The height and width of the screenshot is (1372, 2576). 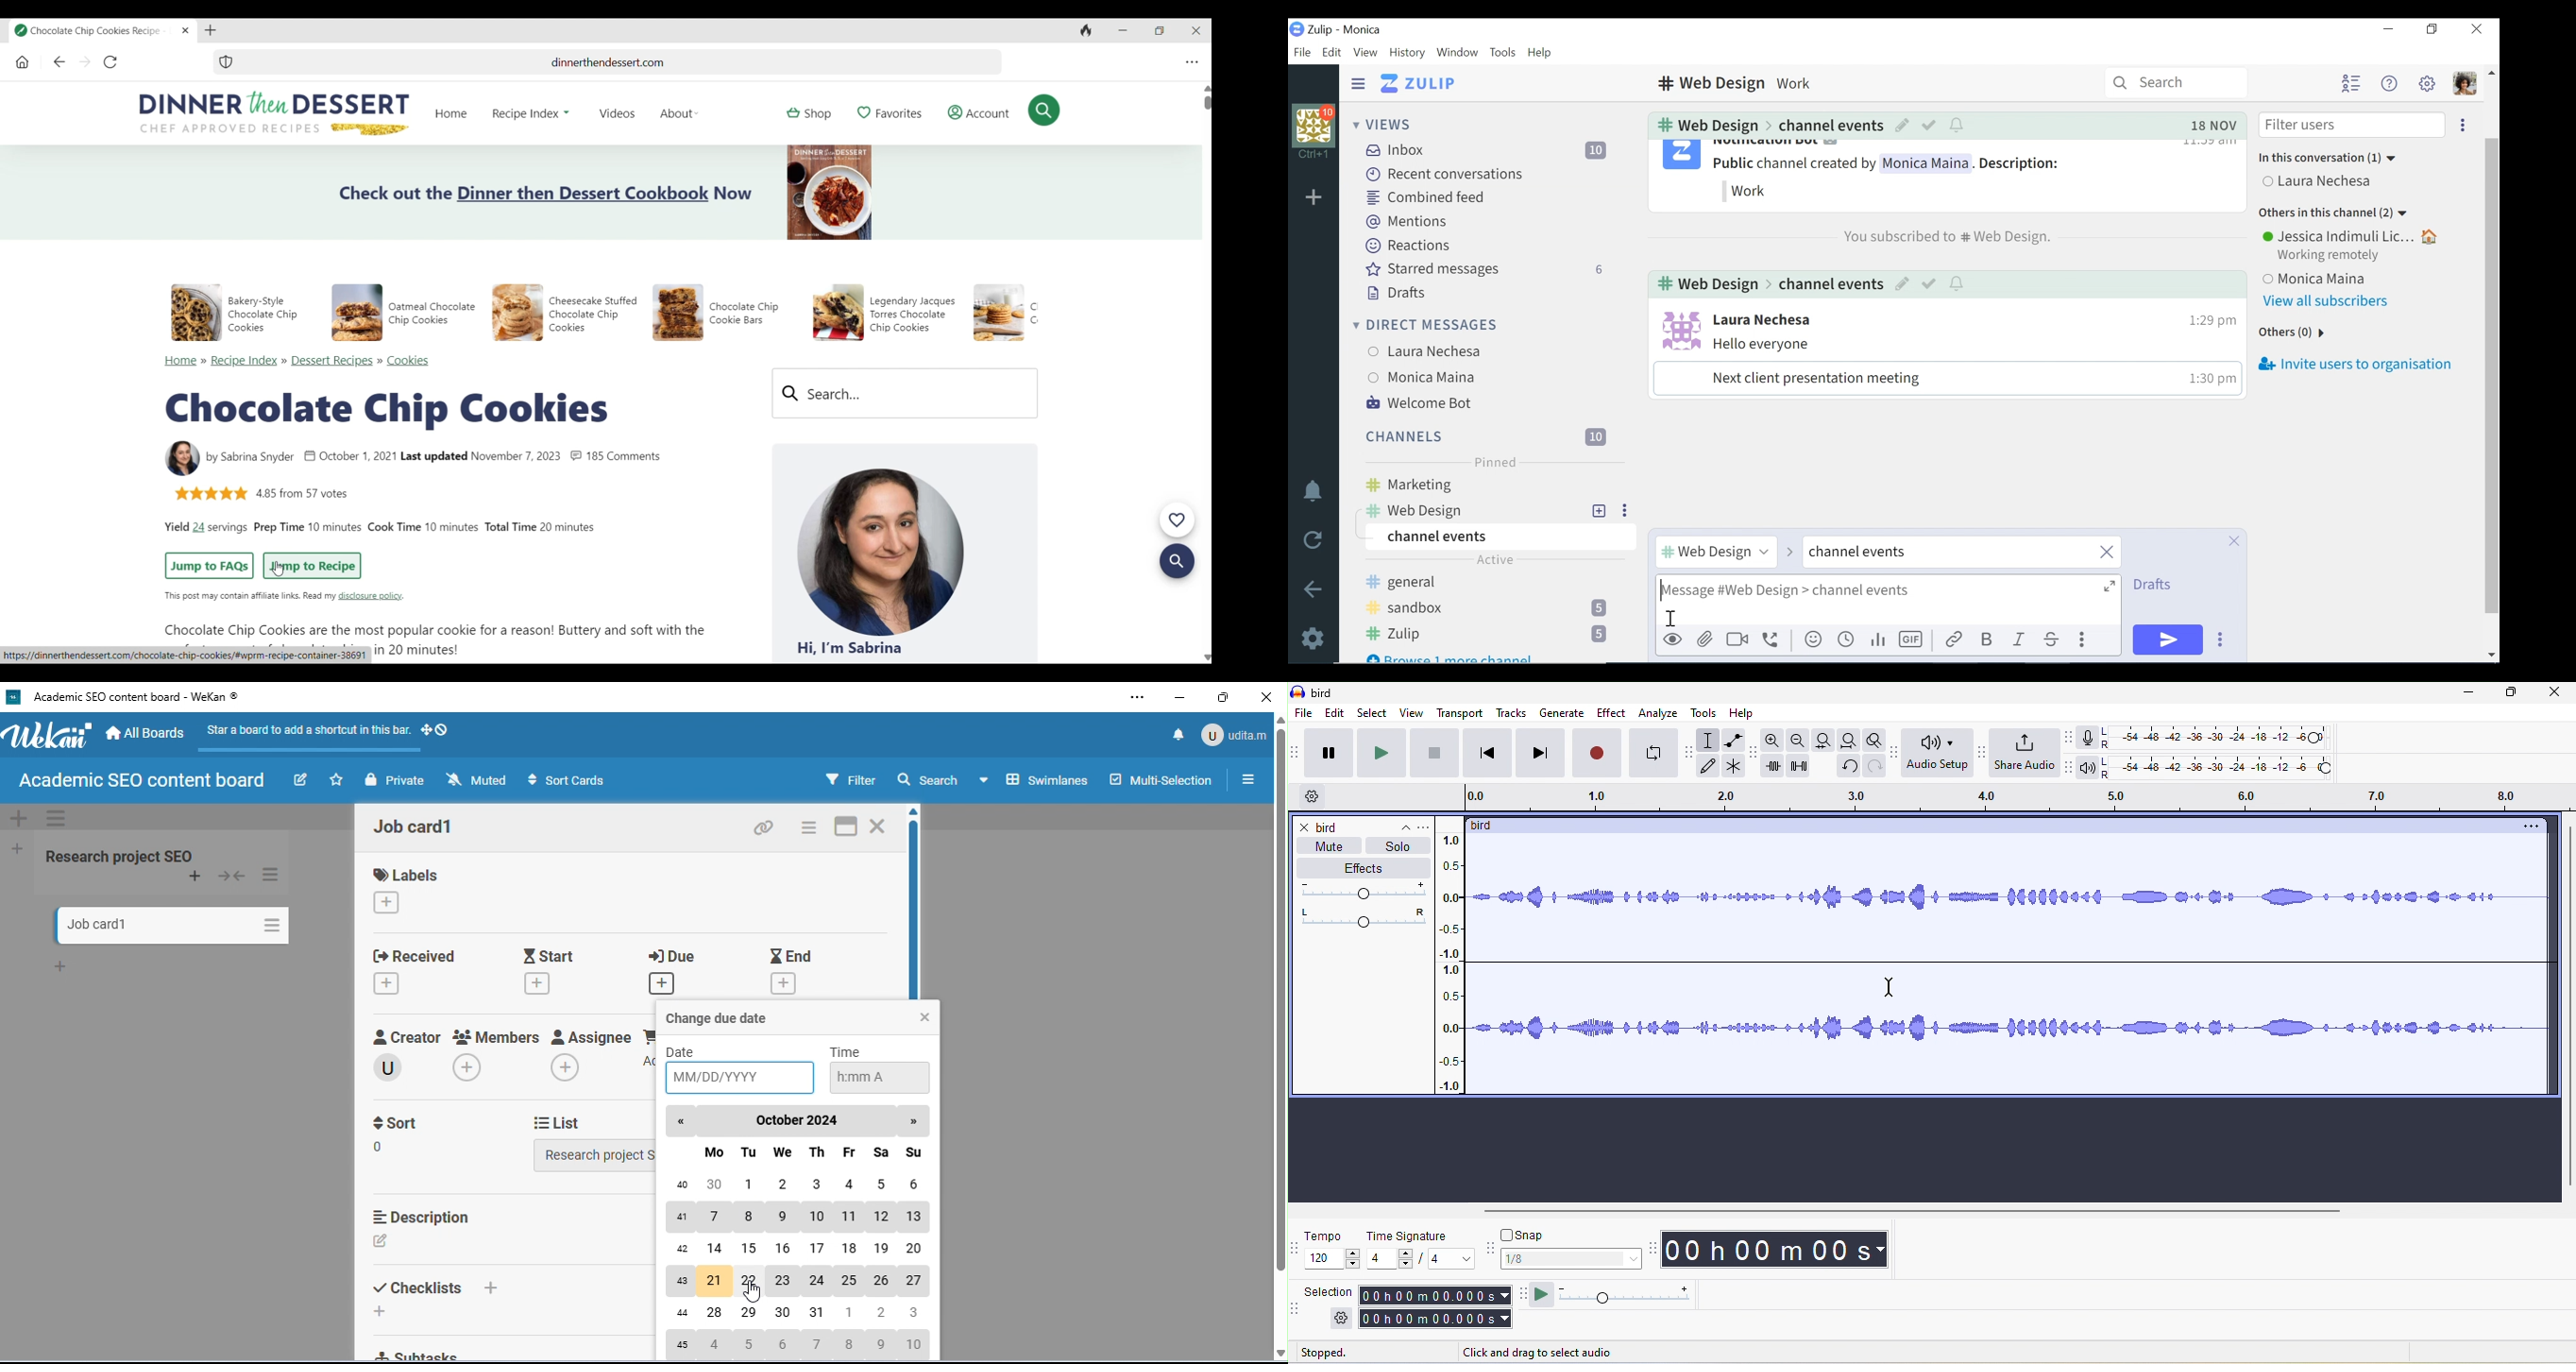 What do you see at coordinates (2464, 84) in the screenshot?
I see `Personal menu` at bounding box center [2464, 84].